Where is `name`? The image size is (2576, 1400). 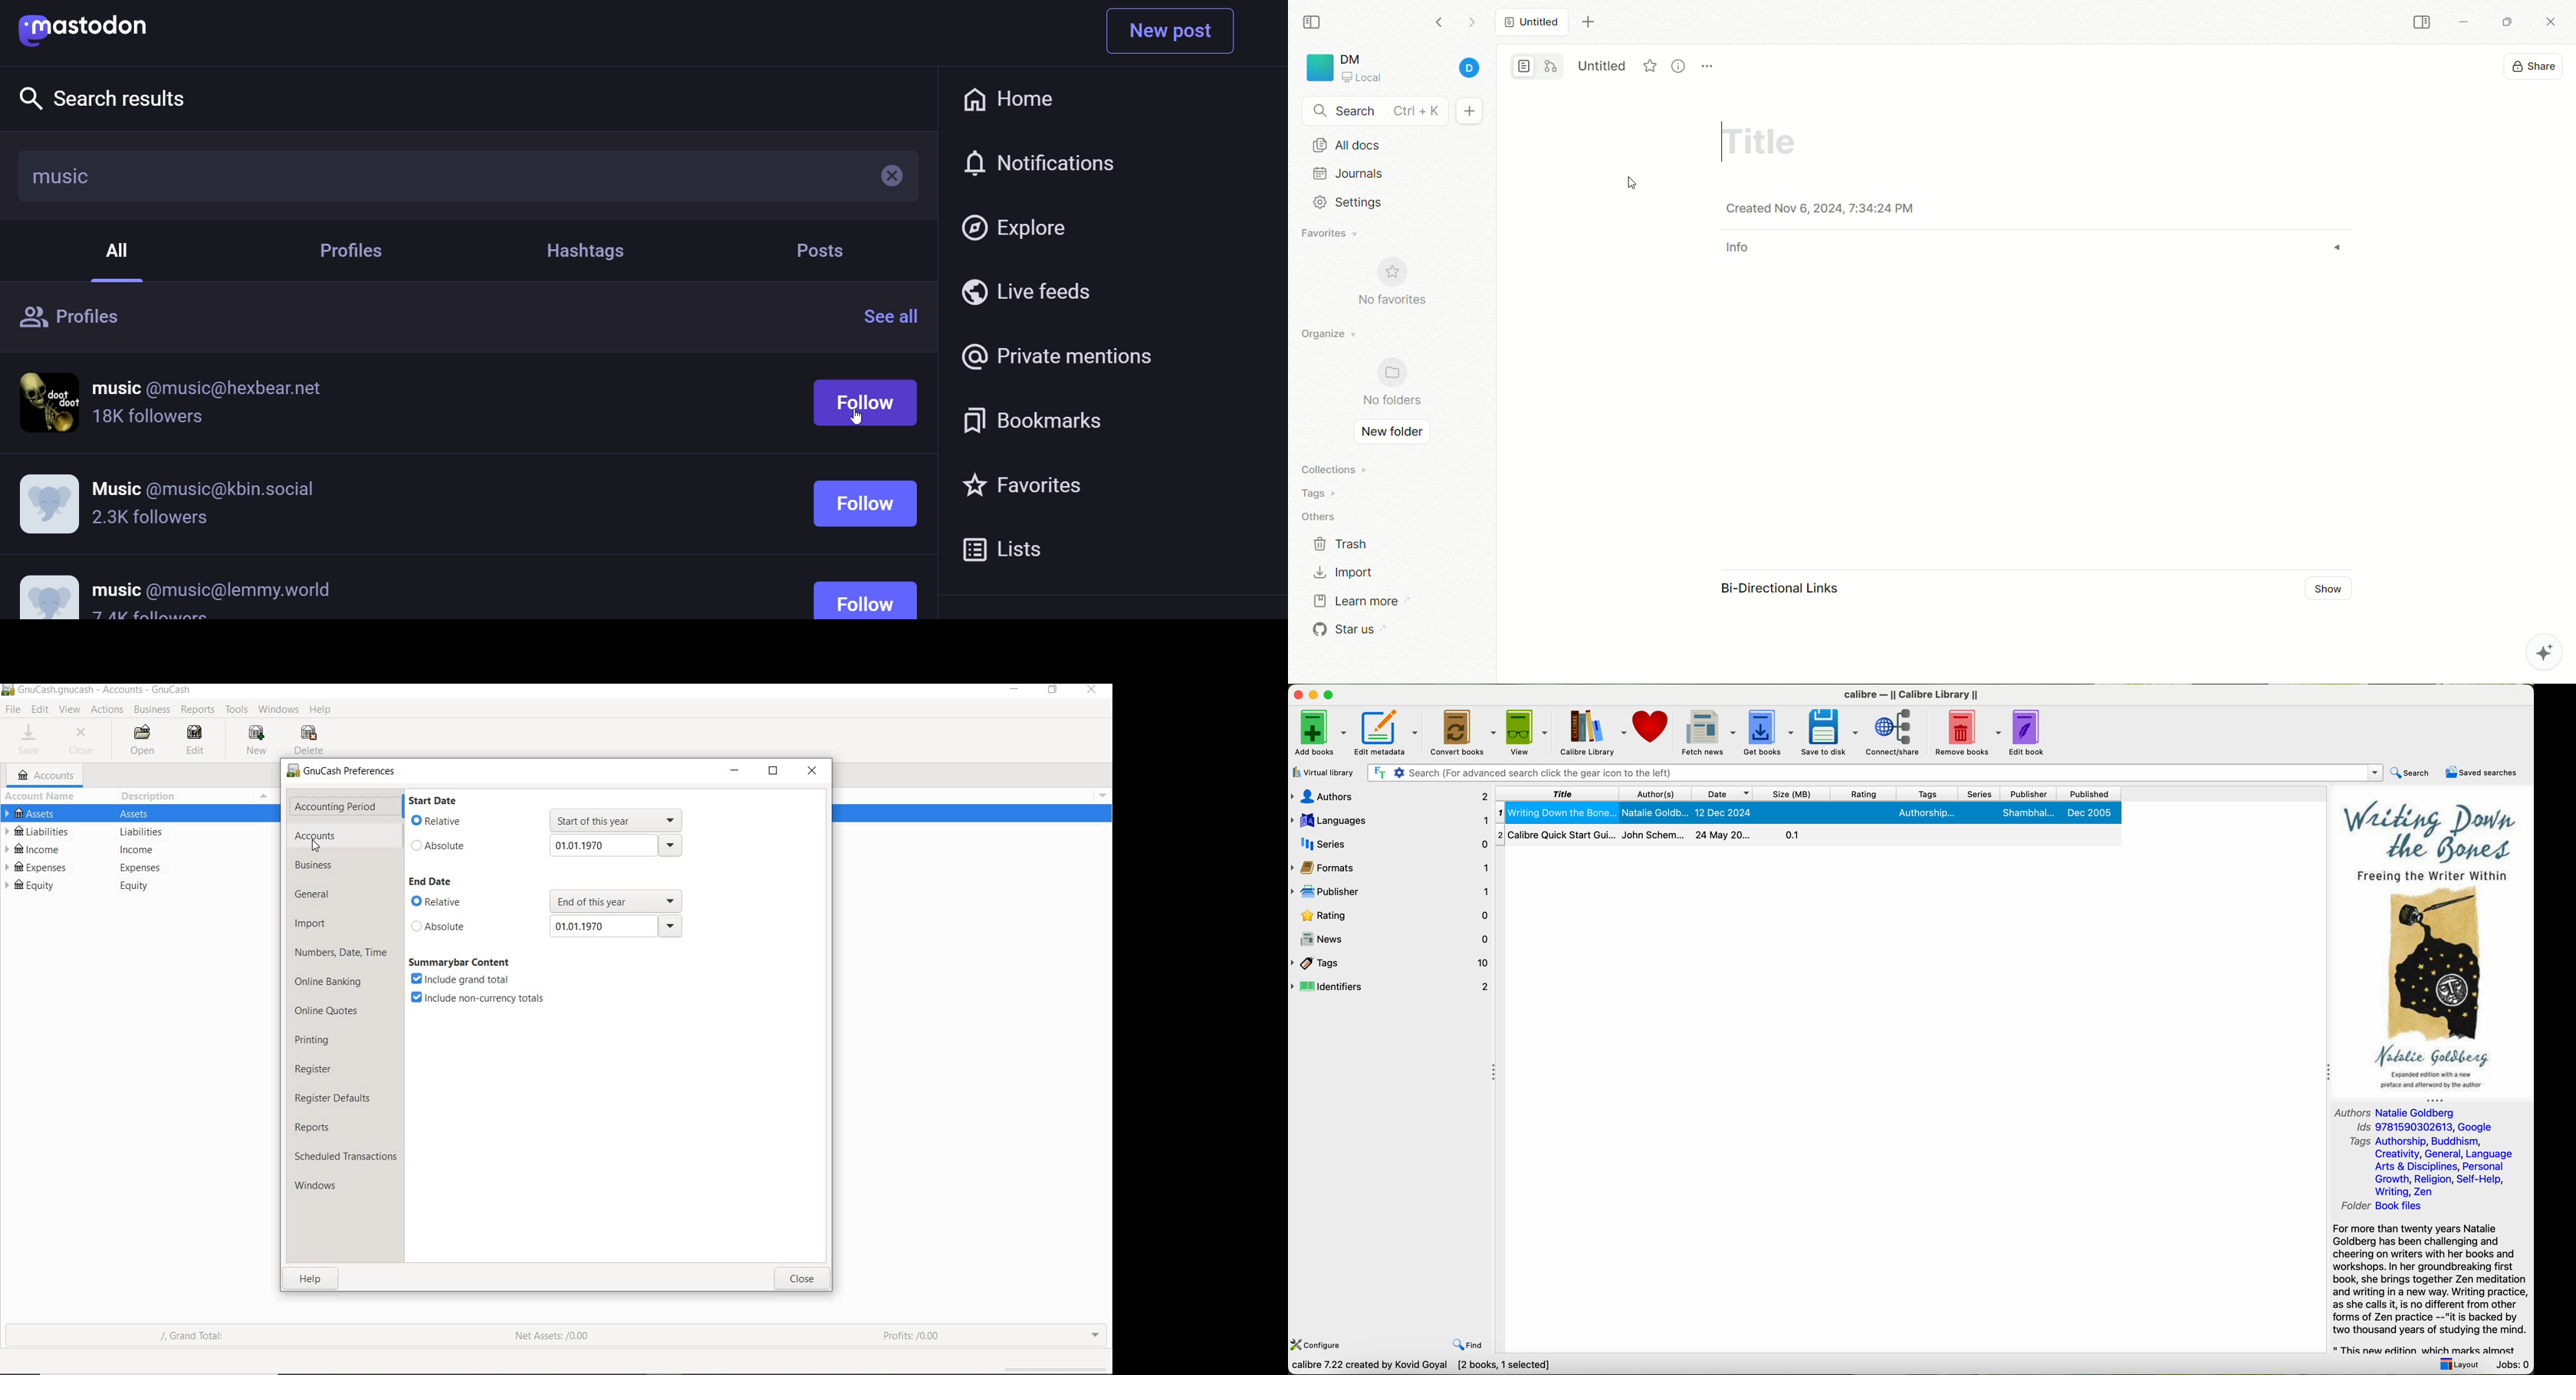 name is located at coordinates (210, 388).